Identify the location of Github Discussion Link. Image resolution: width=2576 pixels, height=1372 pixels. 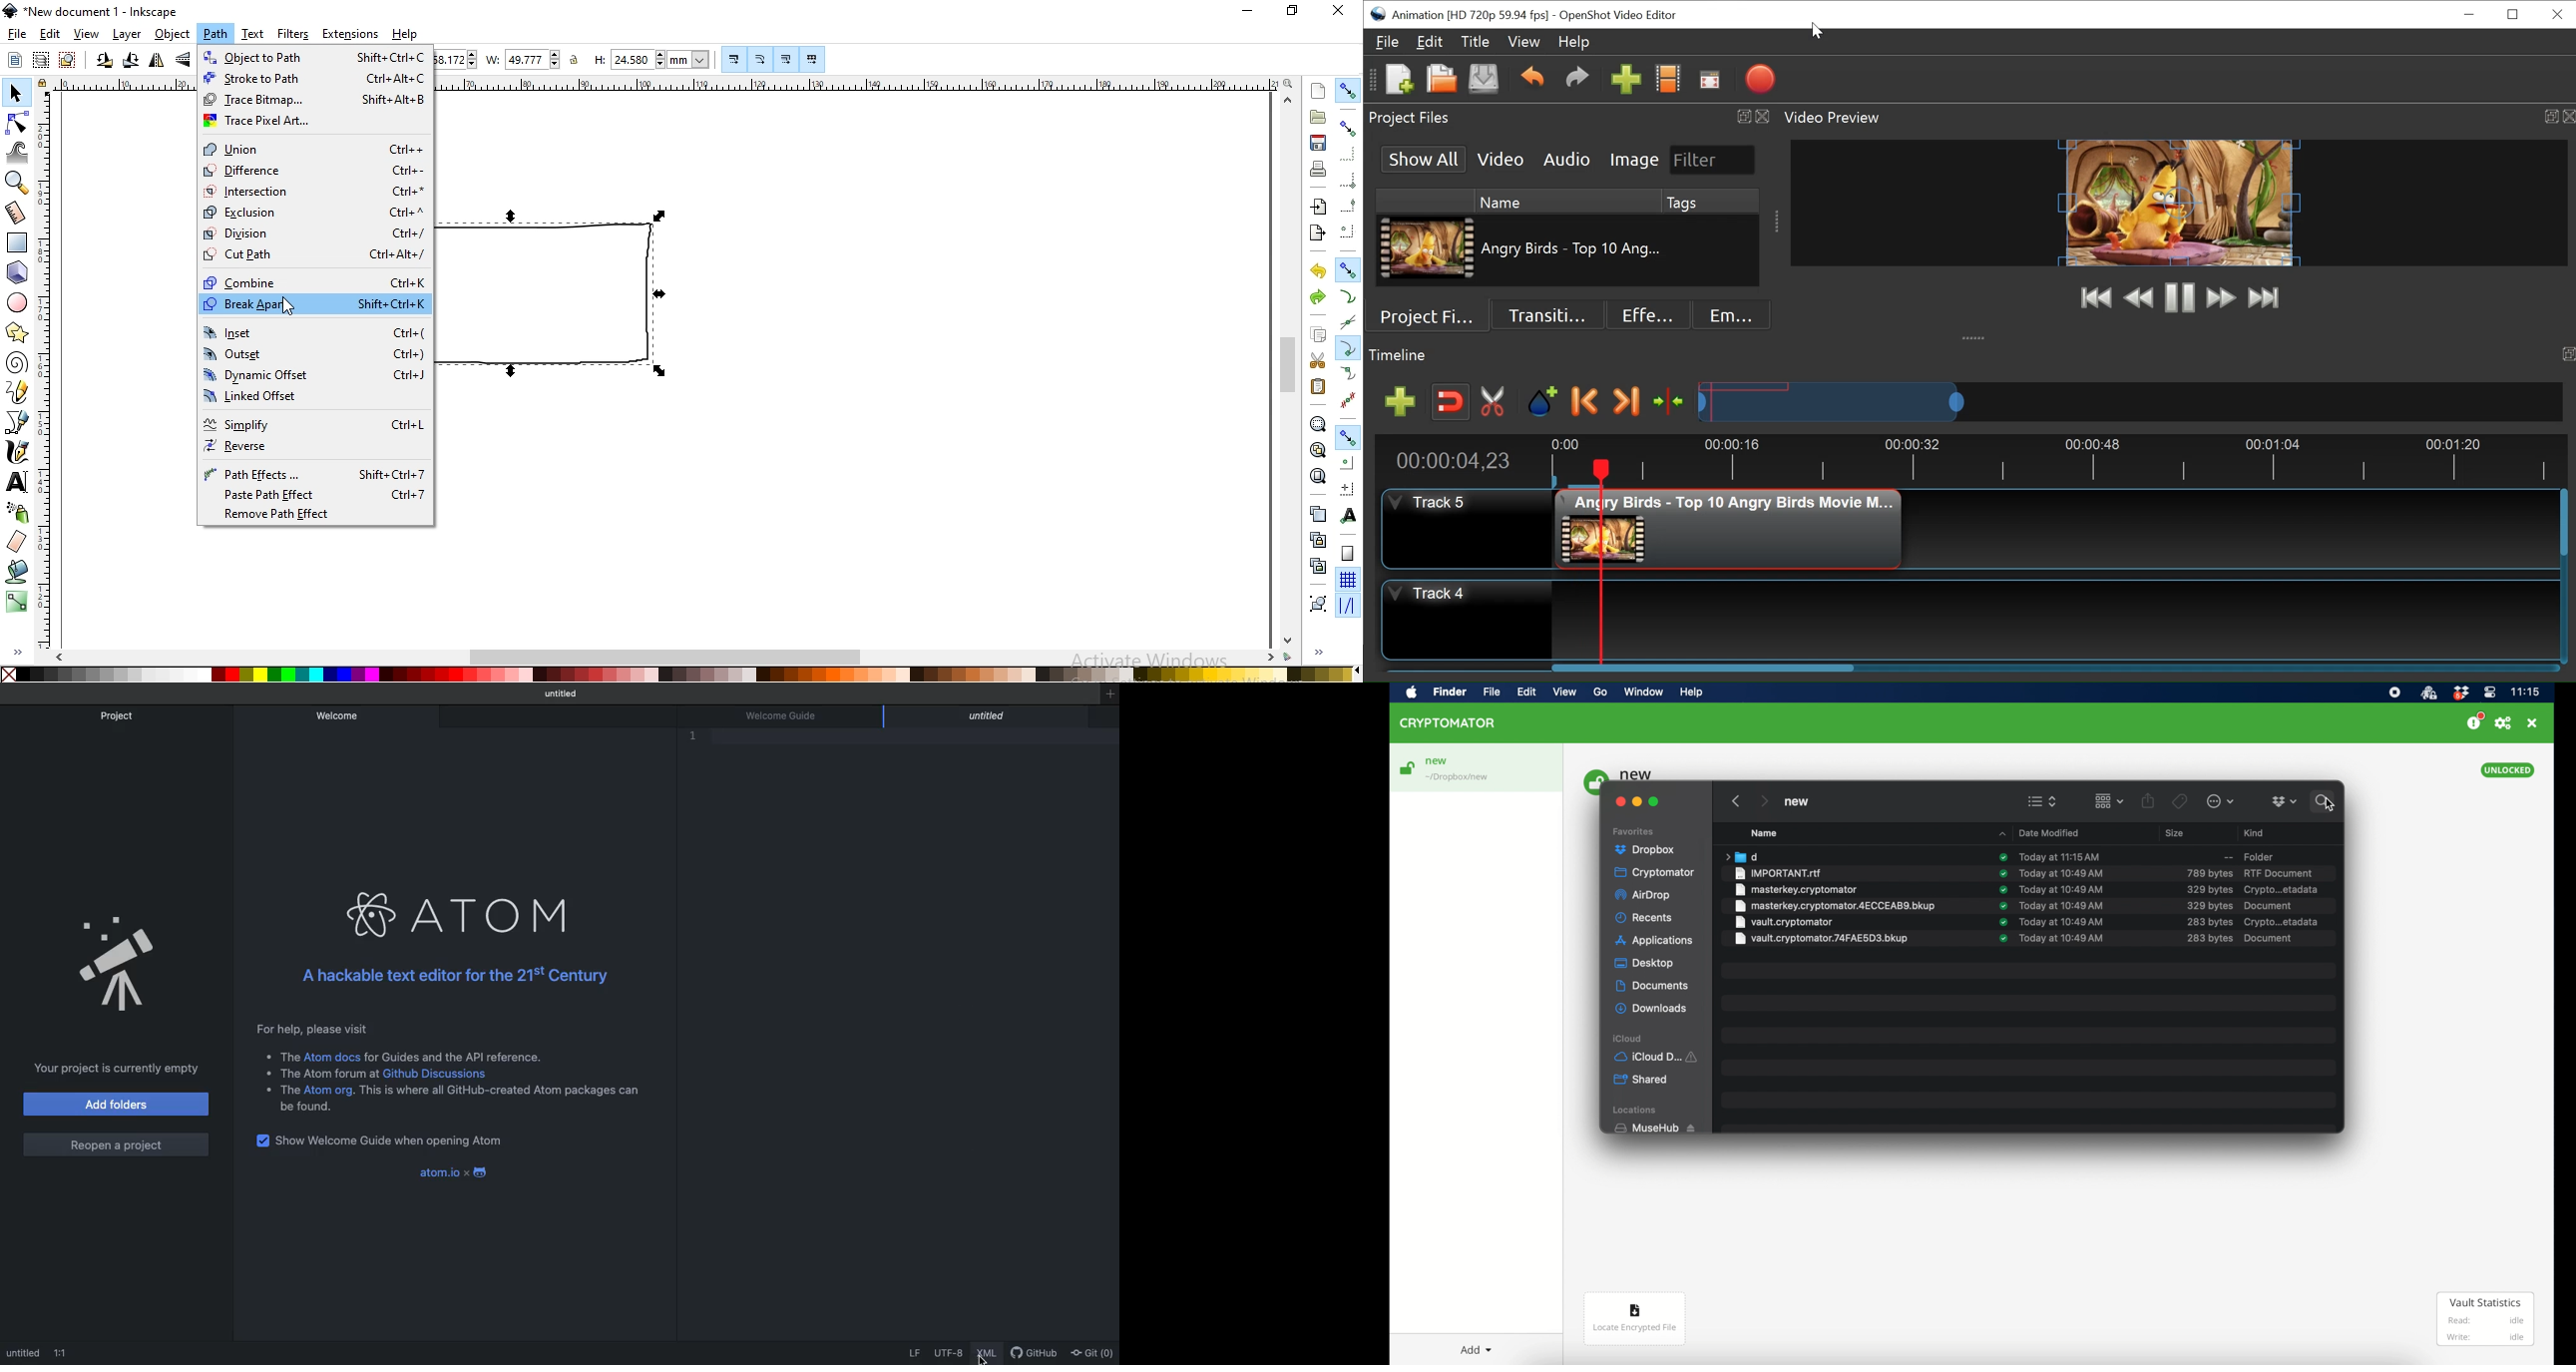
(446, 1074).